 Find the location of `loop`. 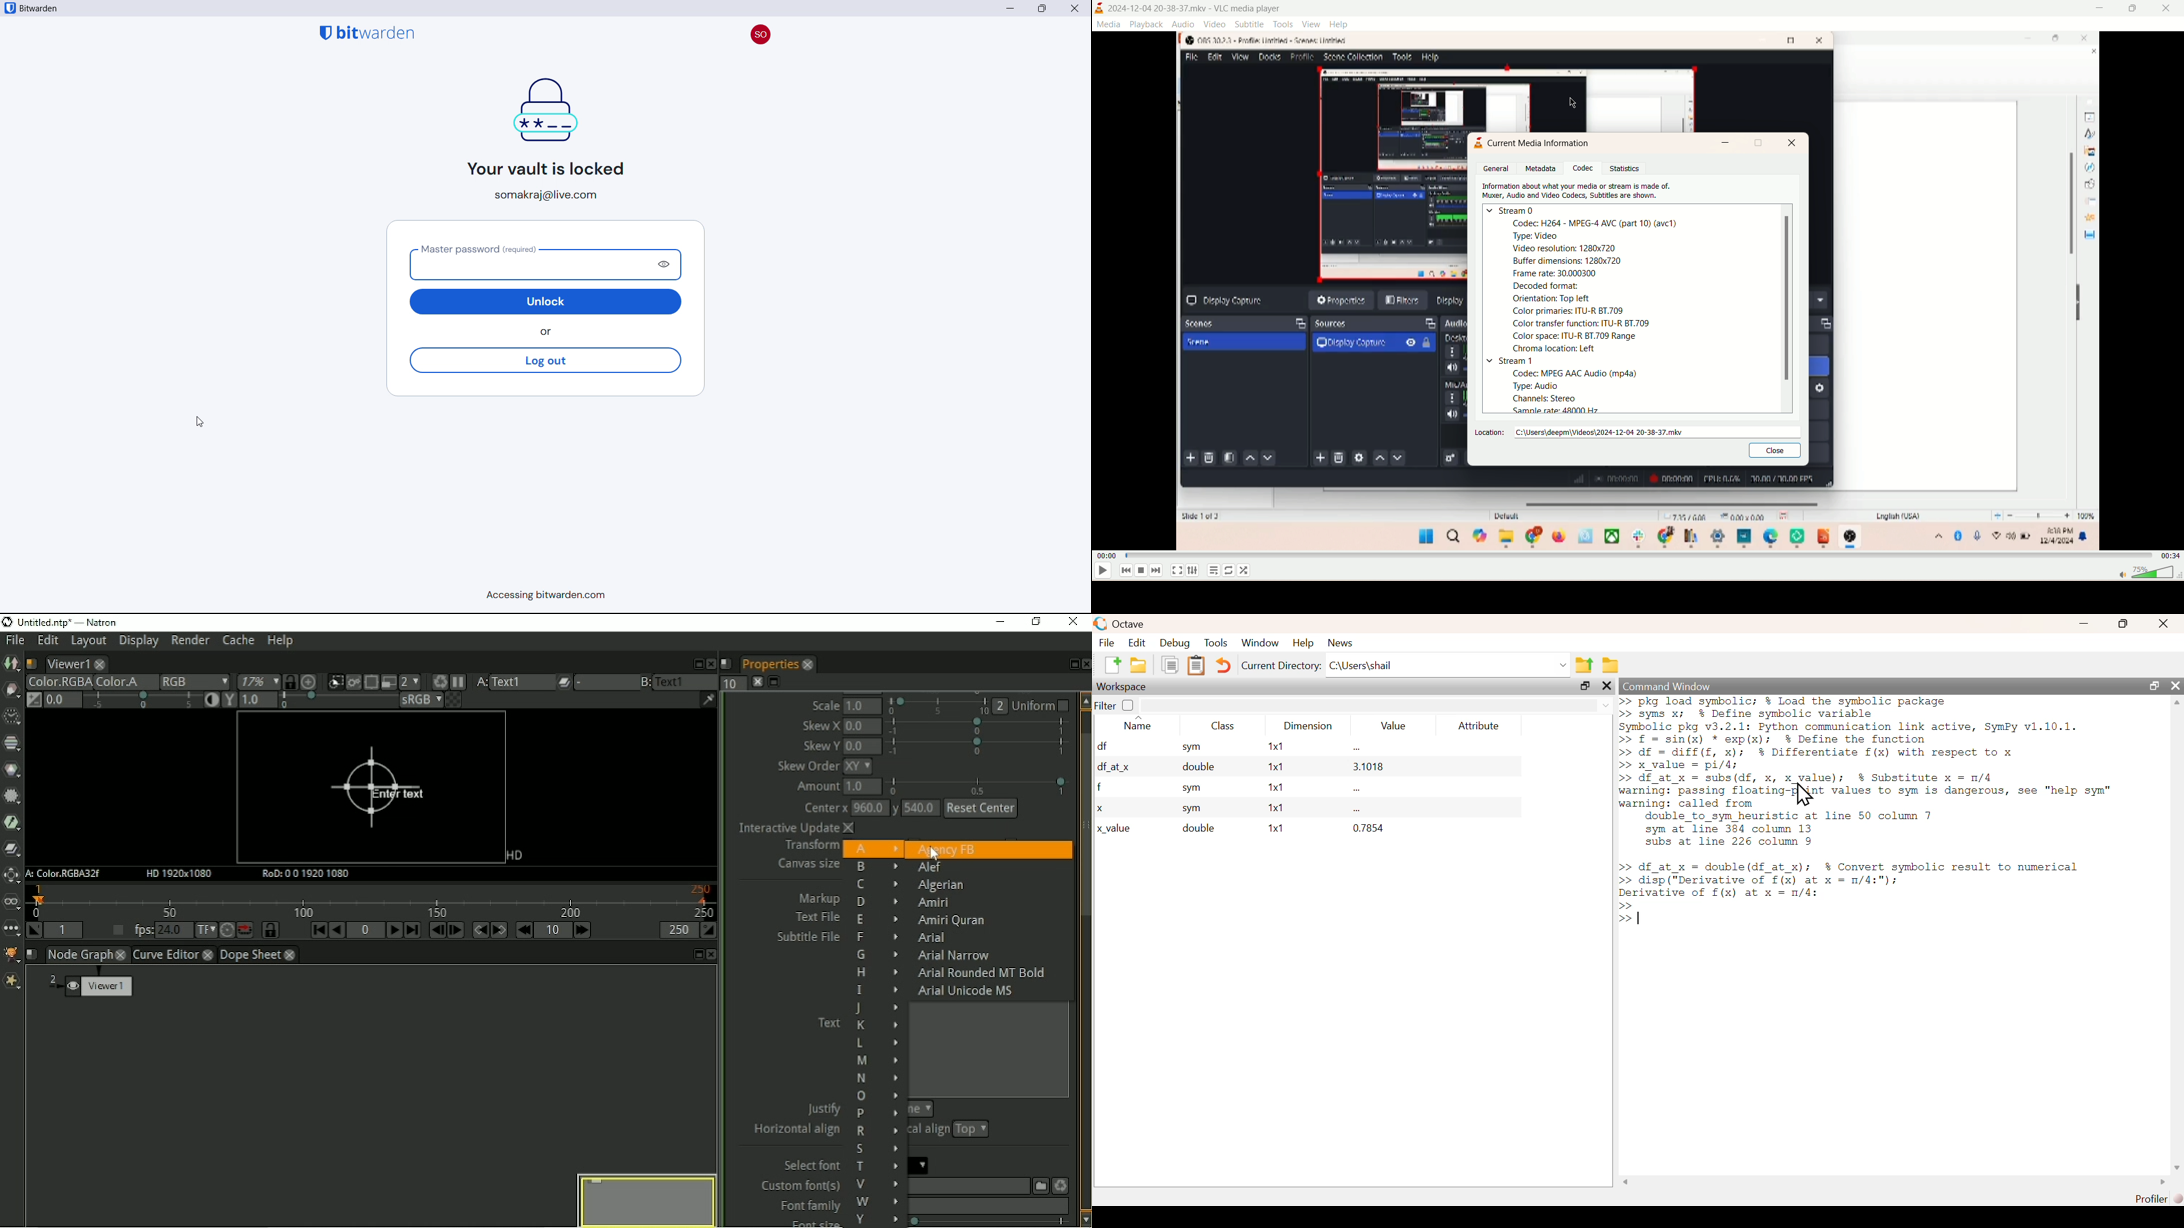

loop is located at coordinates (1229, 569).